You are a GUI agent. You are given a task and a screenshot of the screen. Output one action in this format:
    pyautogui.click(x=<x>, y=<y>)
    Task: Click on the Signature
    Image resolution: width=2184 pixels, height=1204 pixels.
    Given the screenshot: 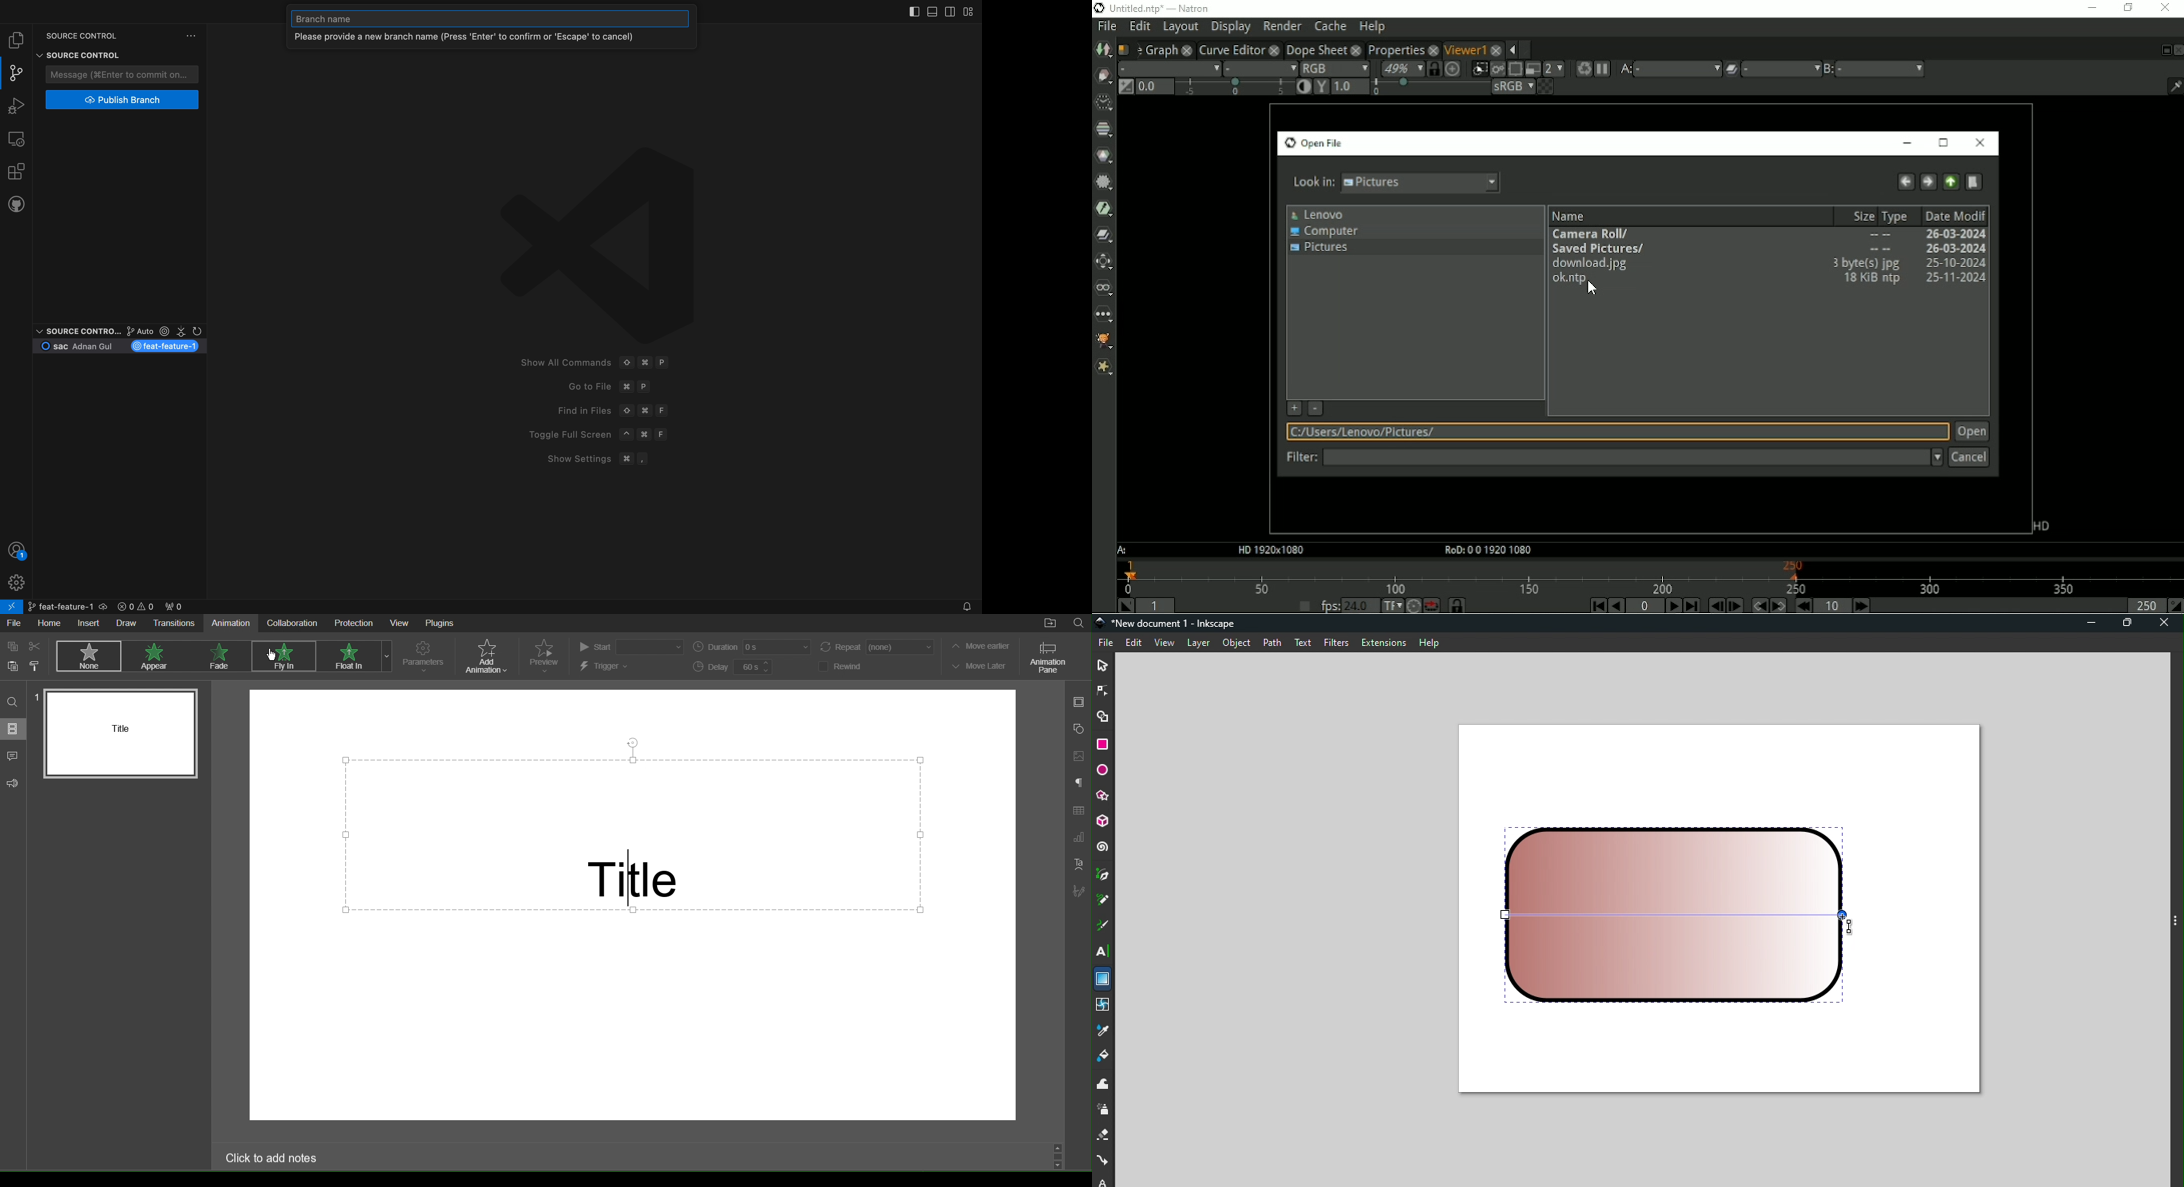 What is the action you would take?
    pyautogui.click(x=1078, y=891)
    